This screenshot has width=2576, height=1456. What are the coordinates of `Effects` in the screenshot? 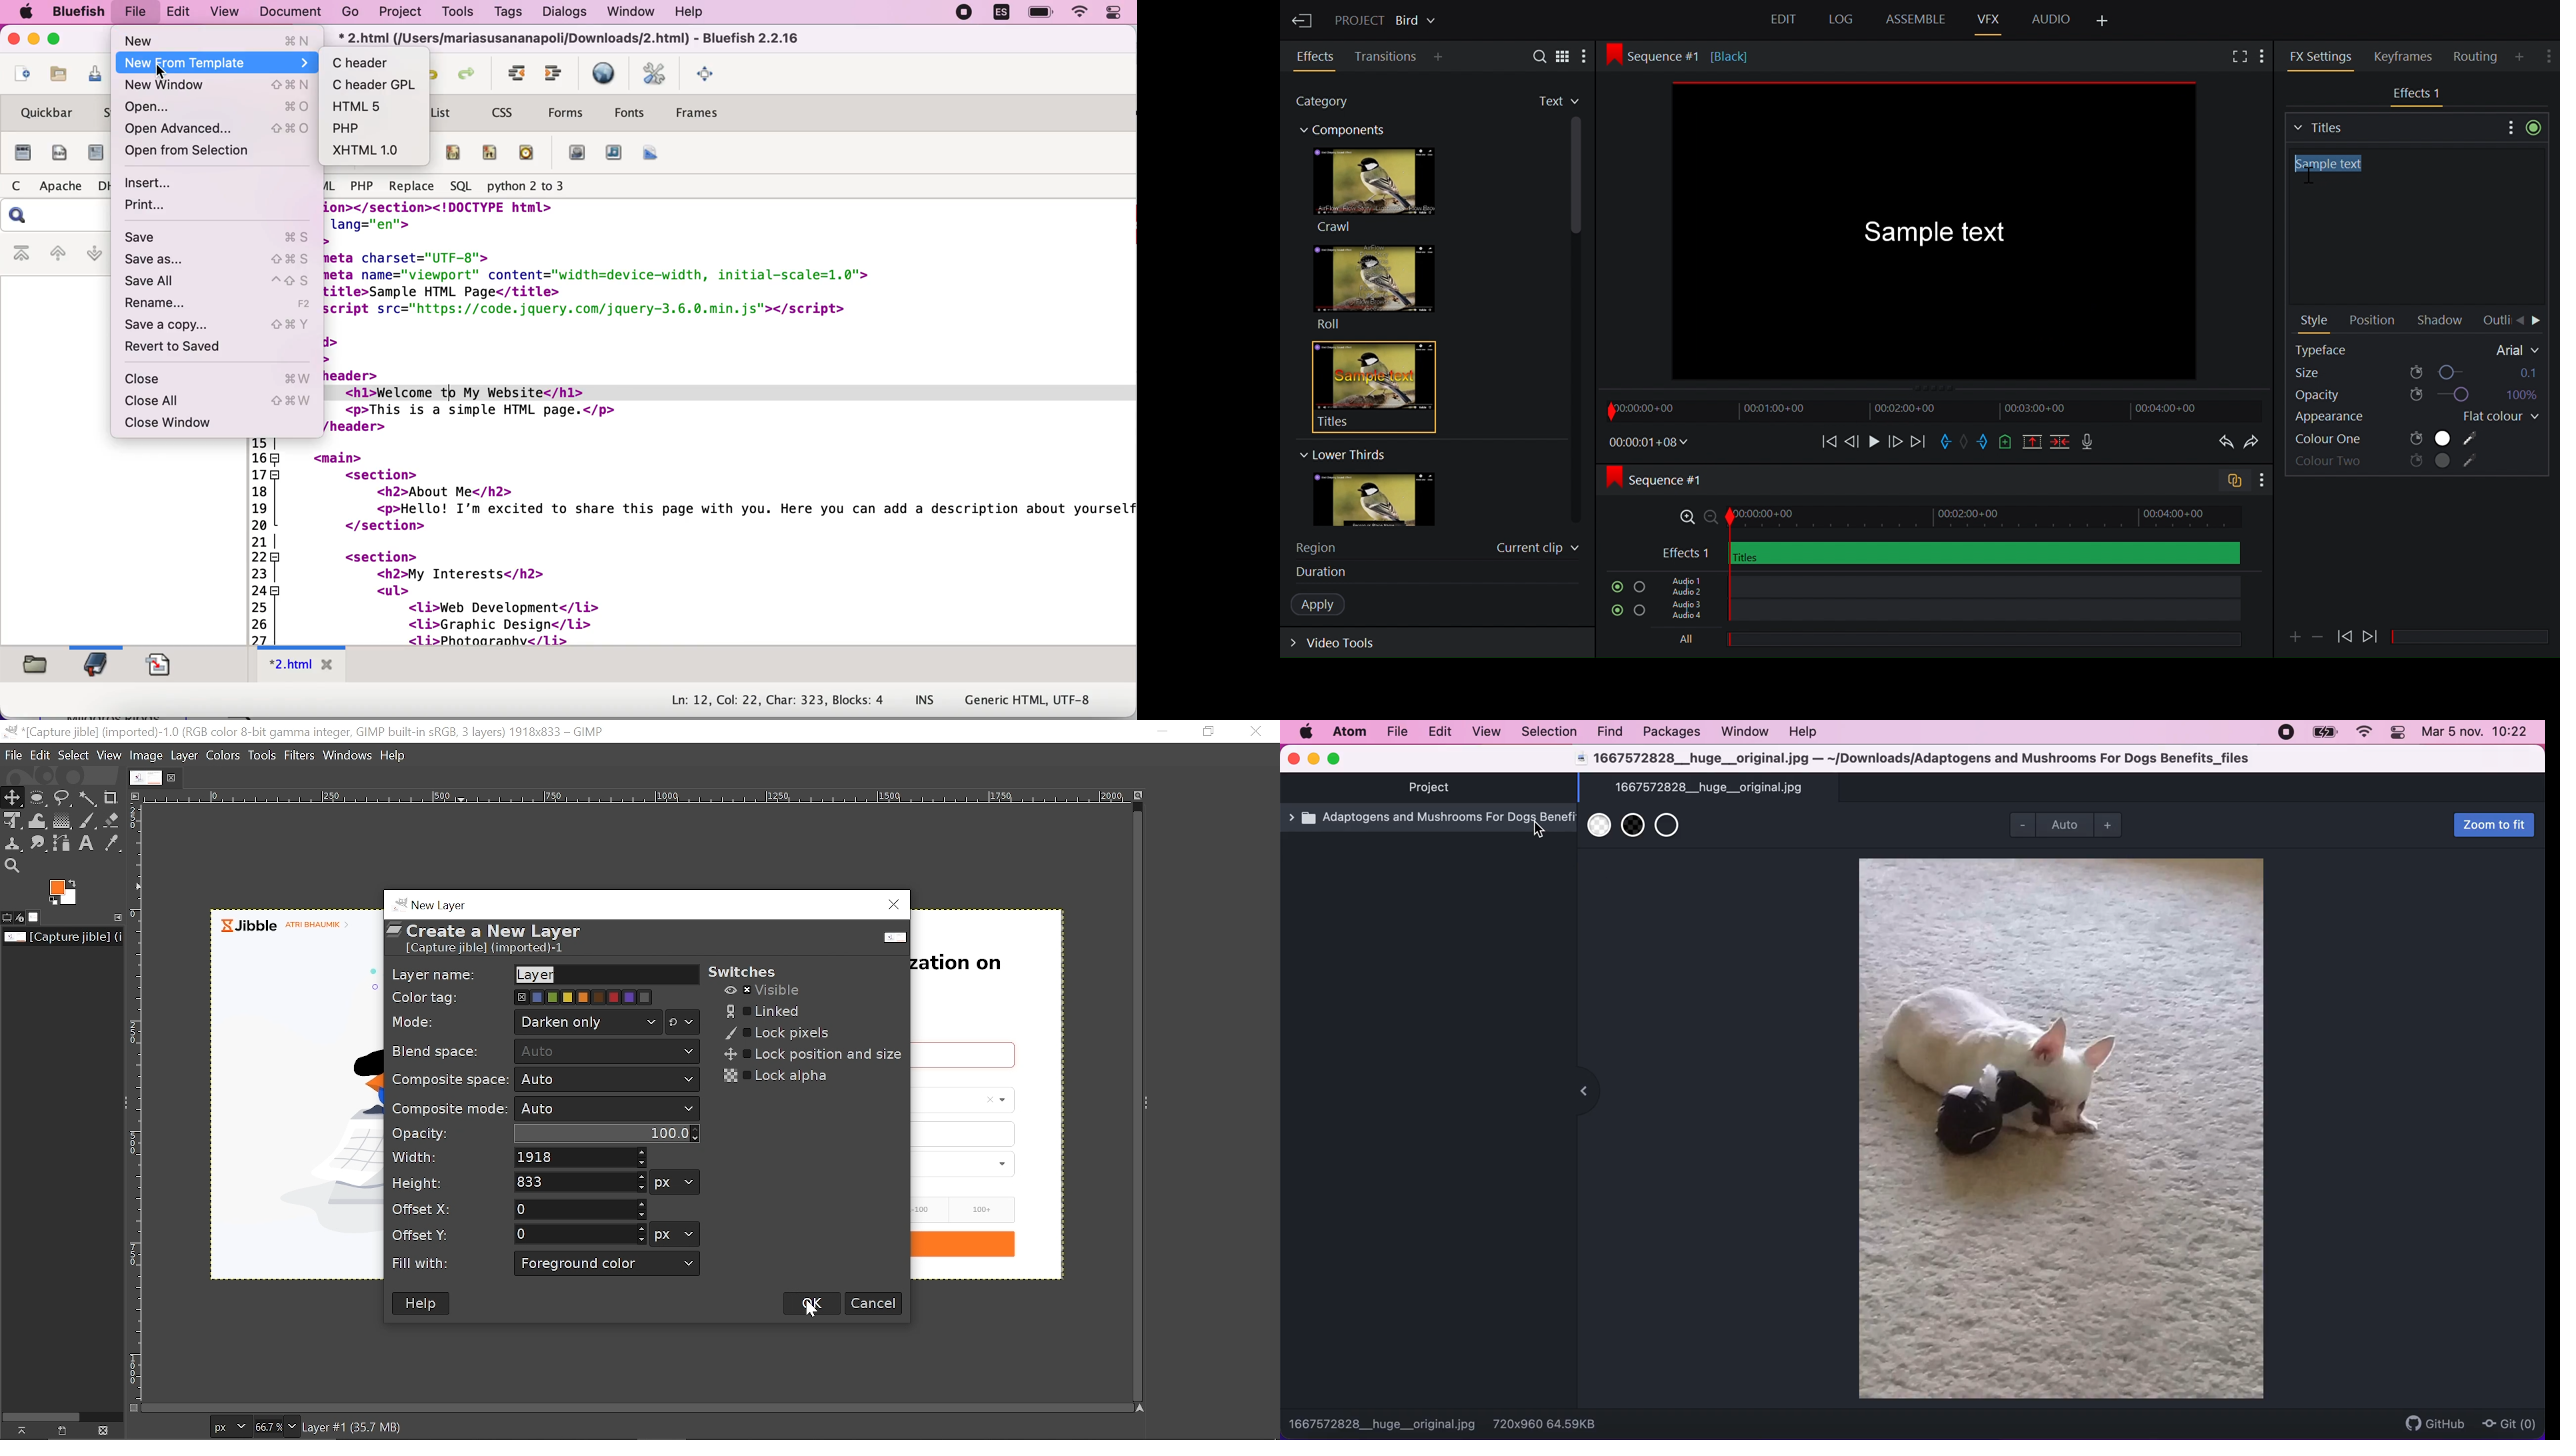 It's located at (1317, 57).